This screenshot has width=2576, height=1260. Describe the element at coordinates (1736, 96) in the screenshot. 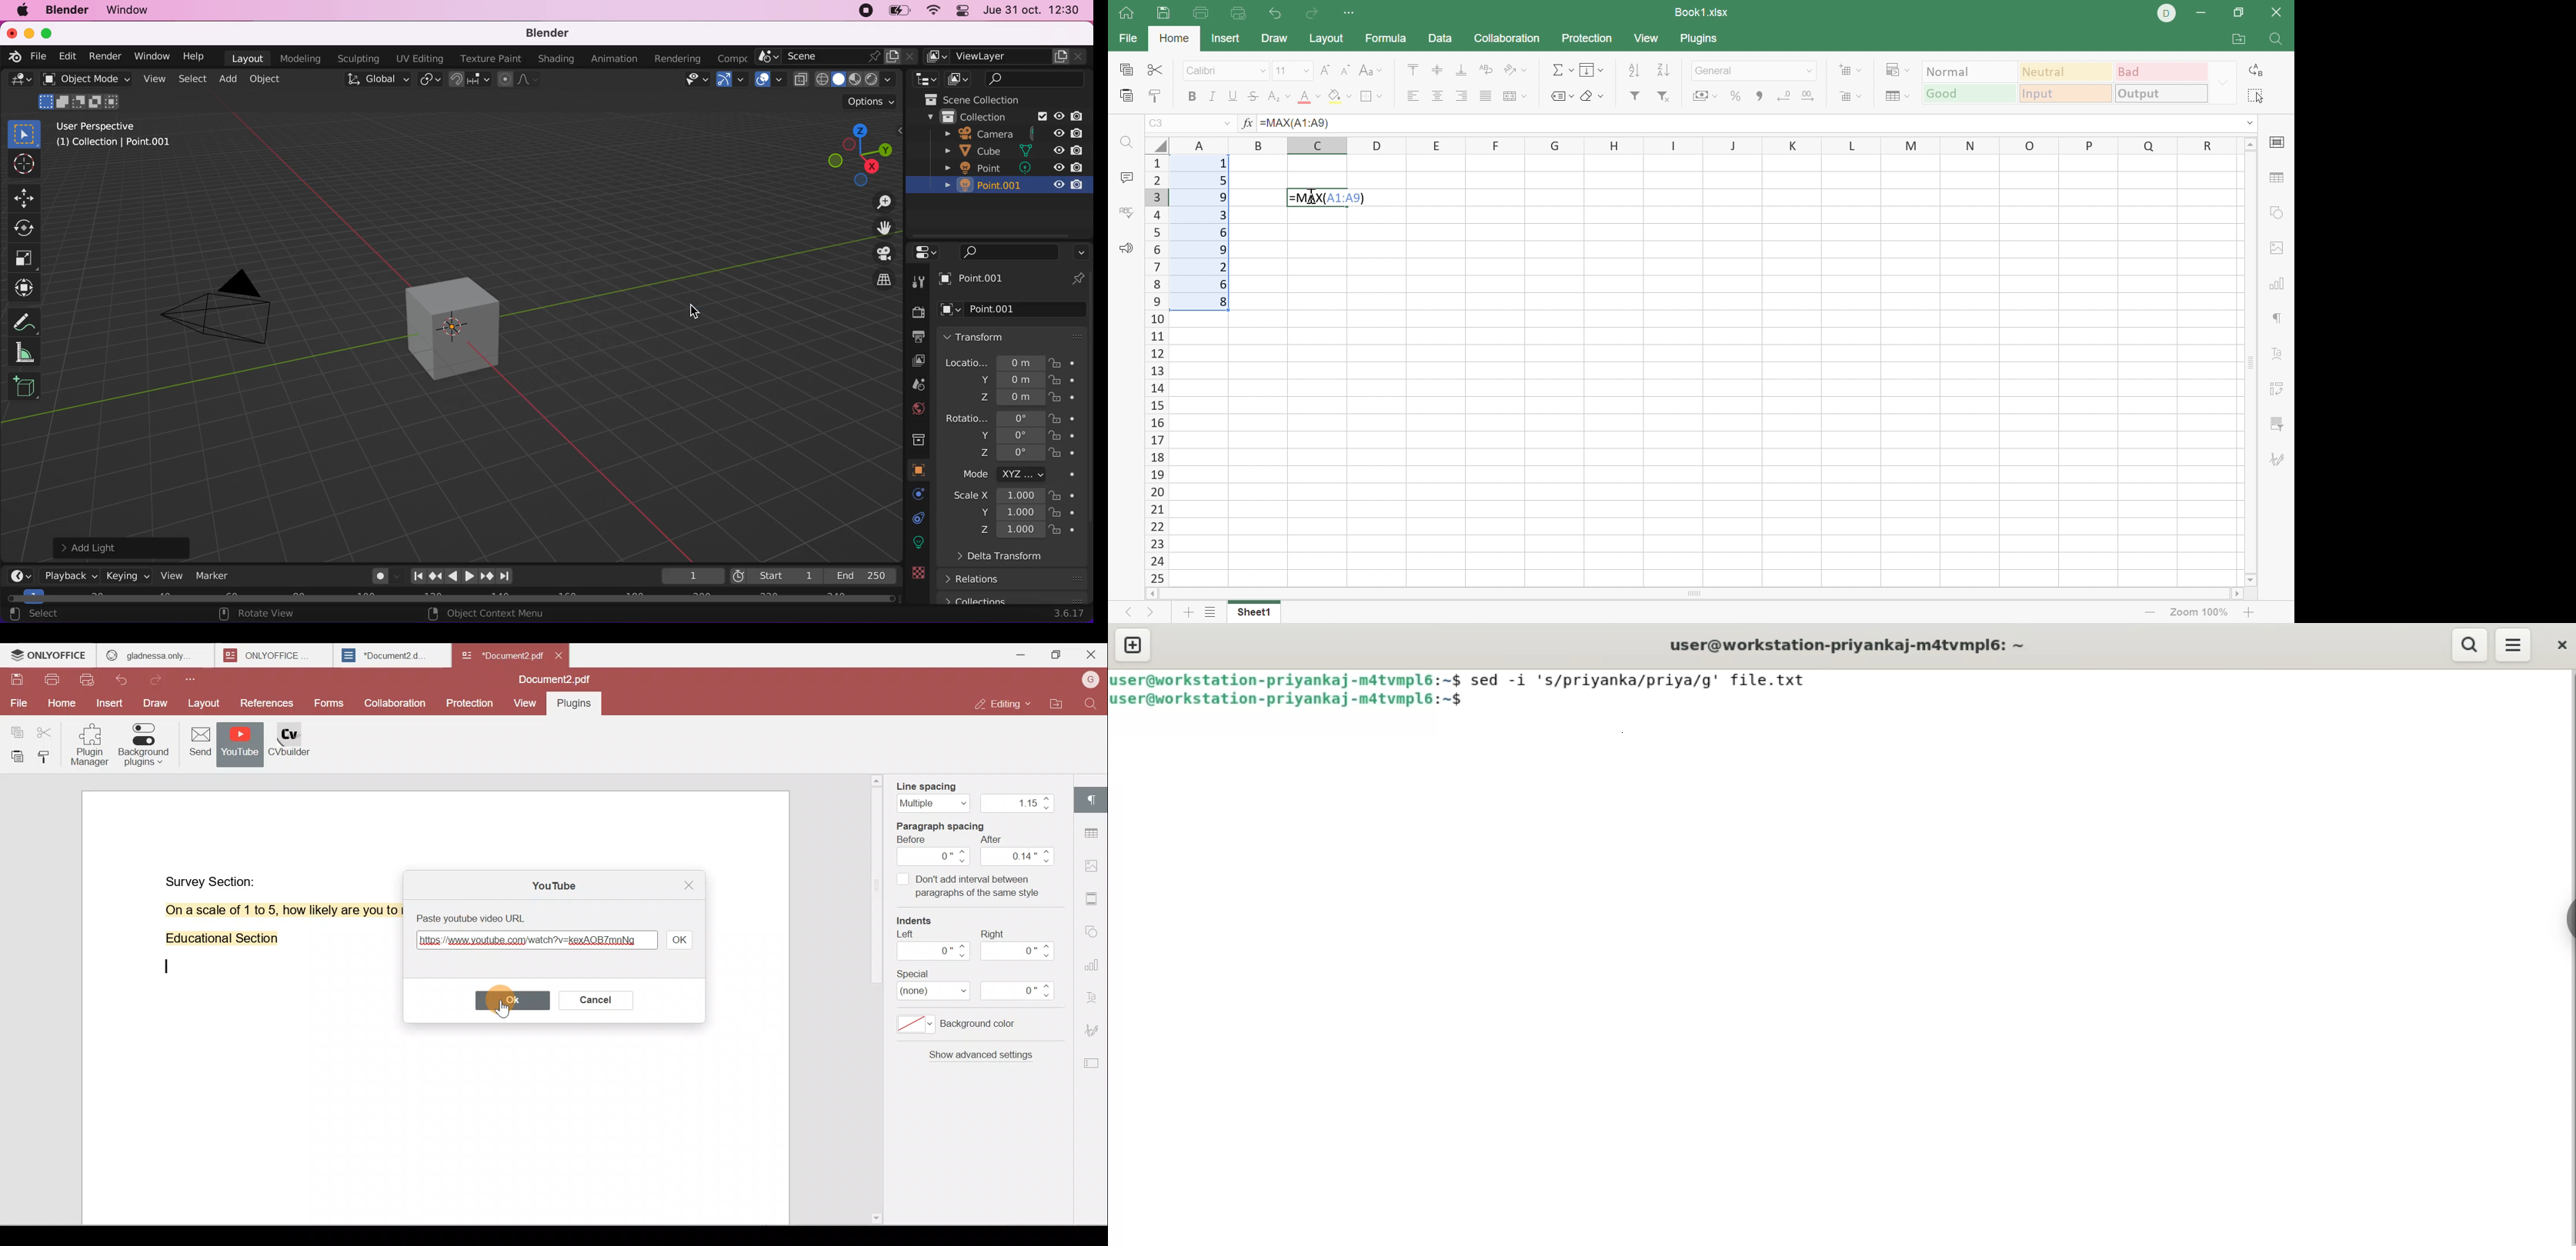

I see `Percent style` at that location.